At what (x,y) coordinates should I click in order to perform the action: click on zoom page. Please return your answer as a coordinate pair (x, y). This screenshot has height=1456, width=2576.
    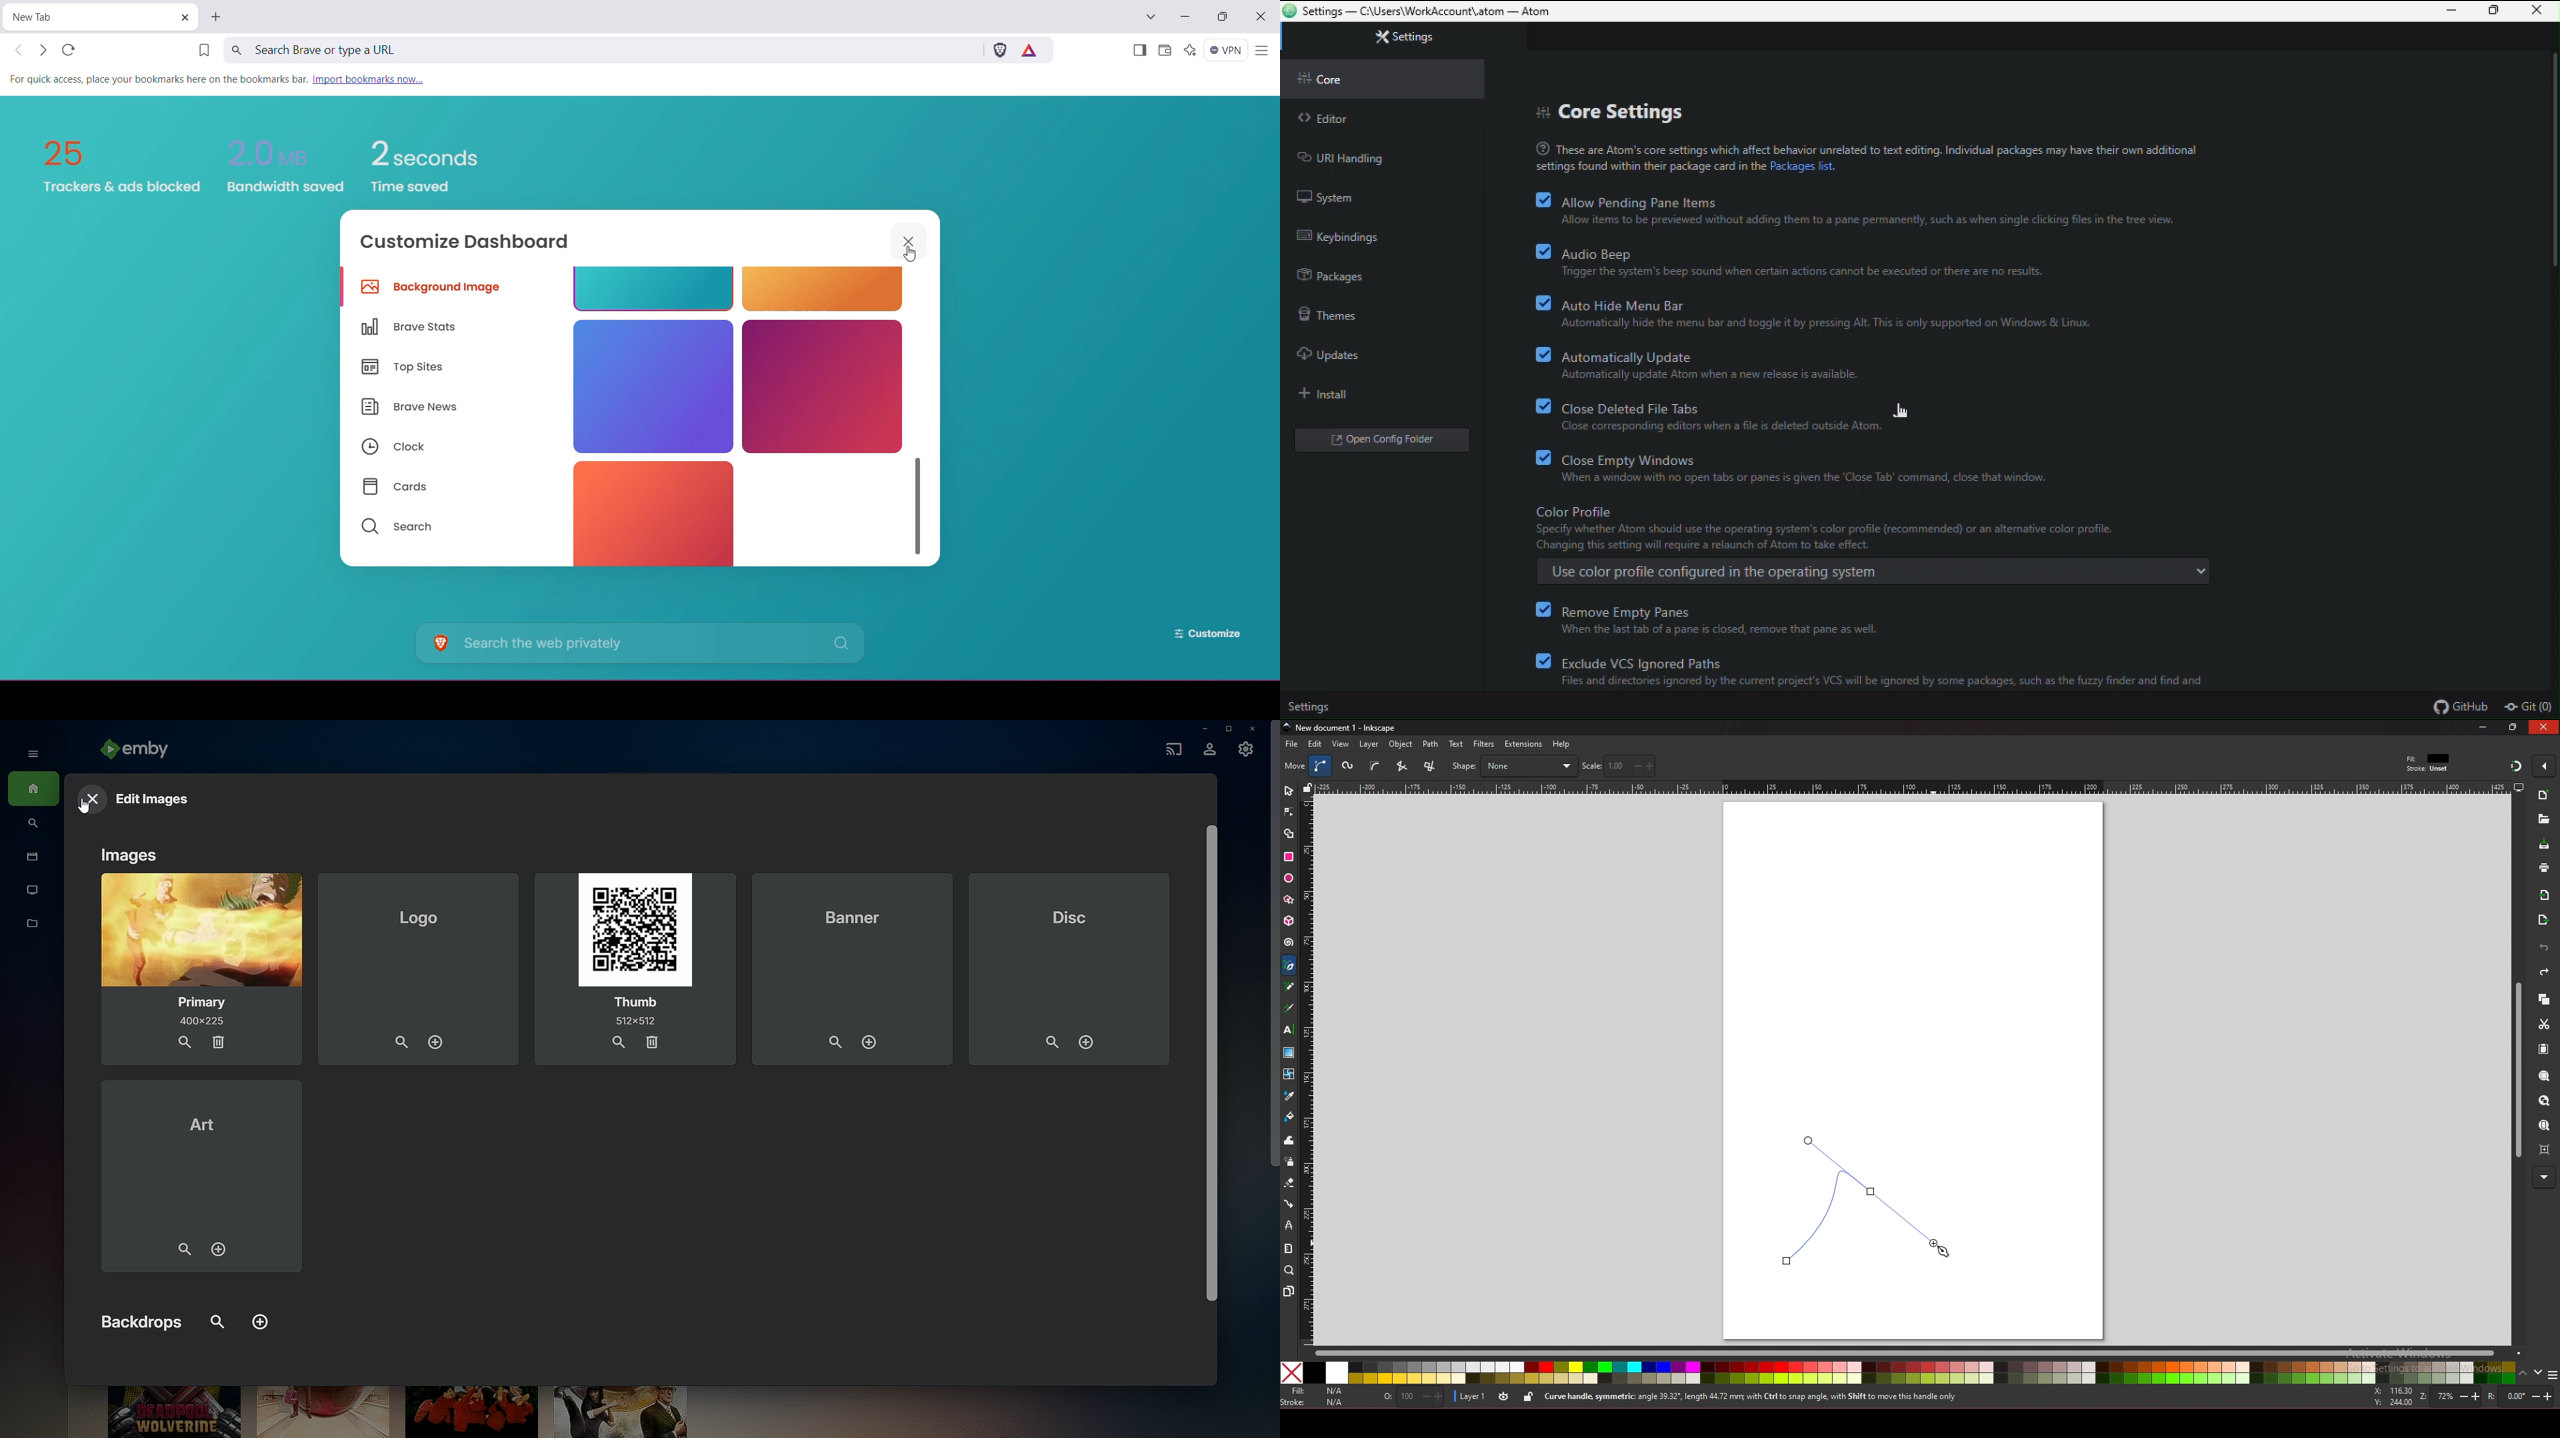
    Looking at the image, I should click on (2543, 1127).